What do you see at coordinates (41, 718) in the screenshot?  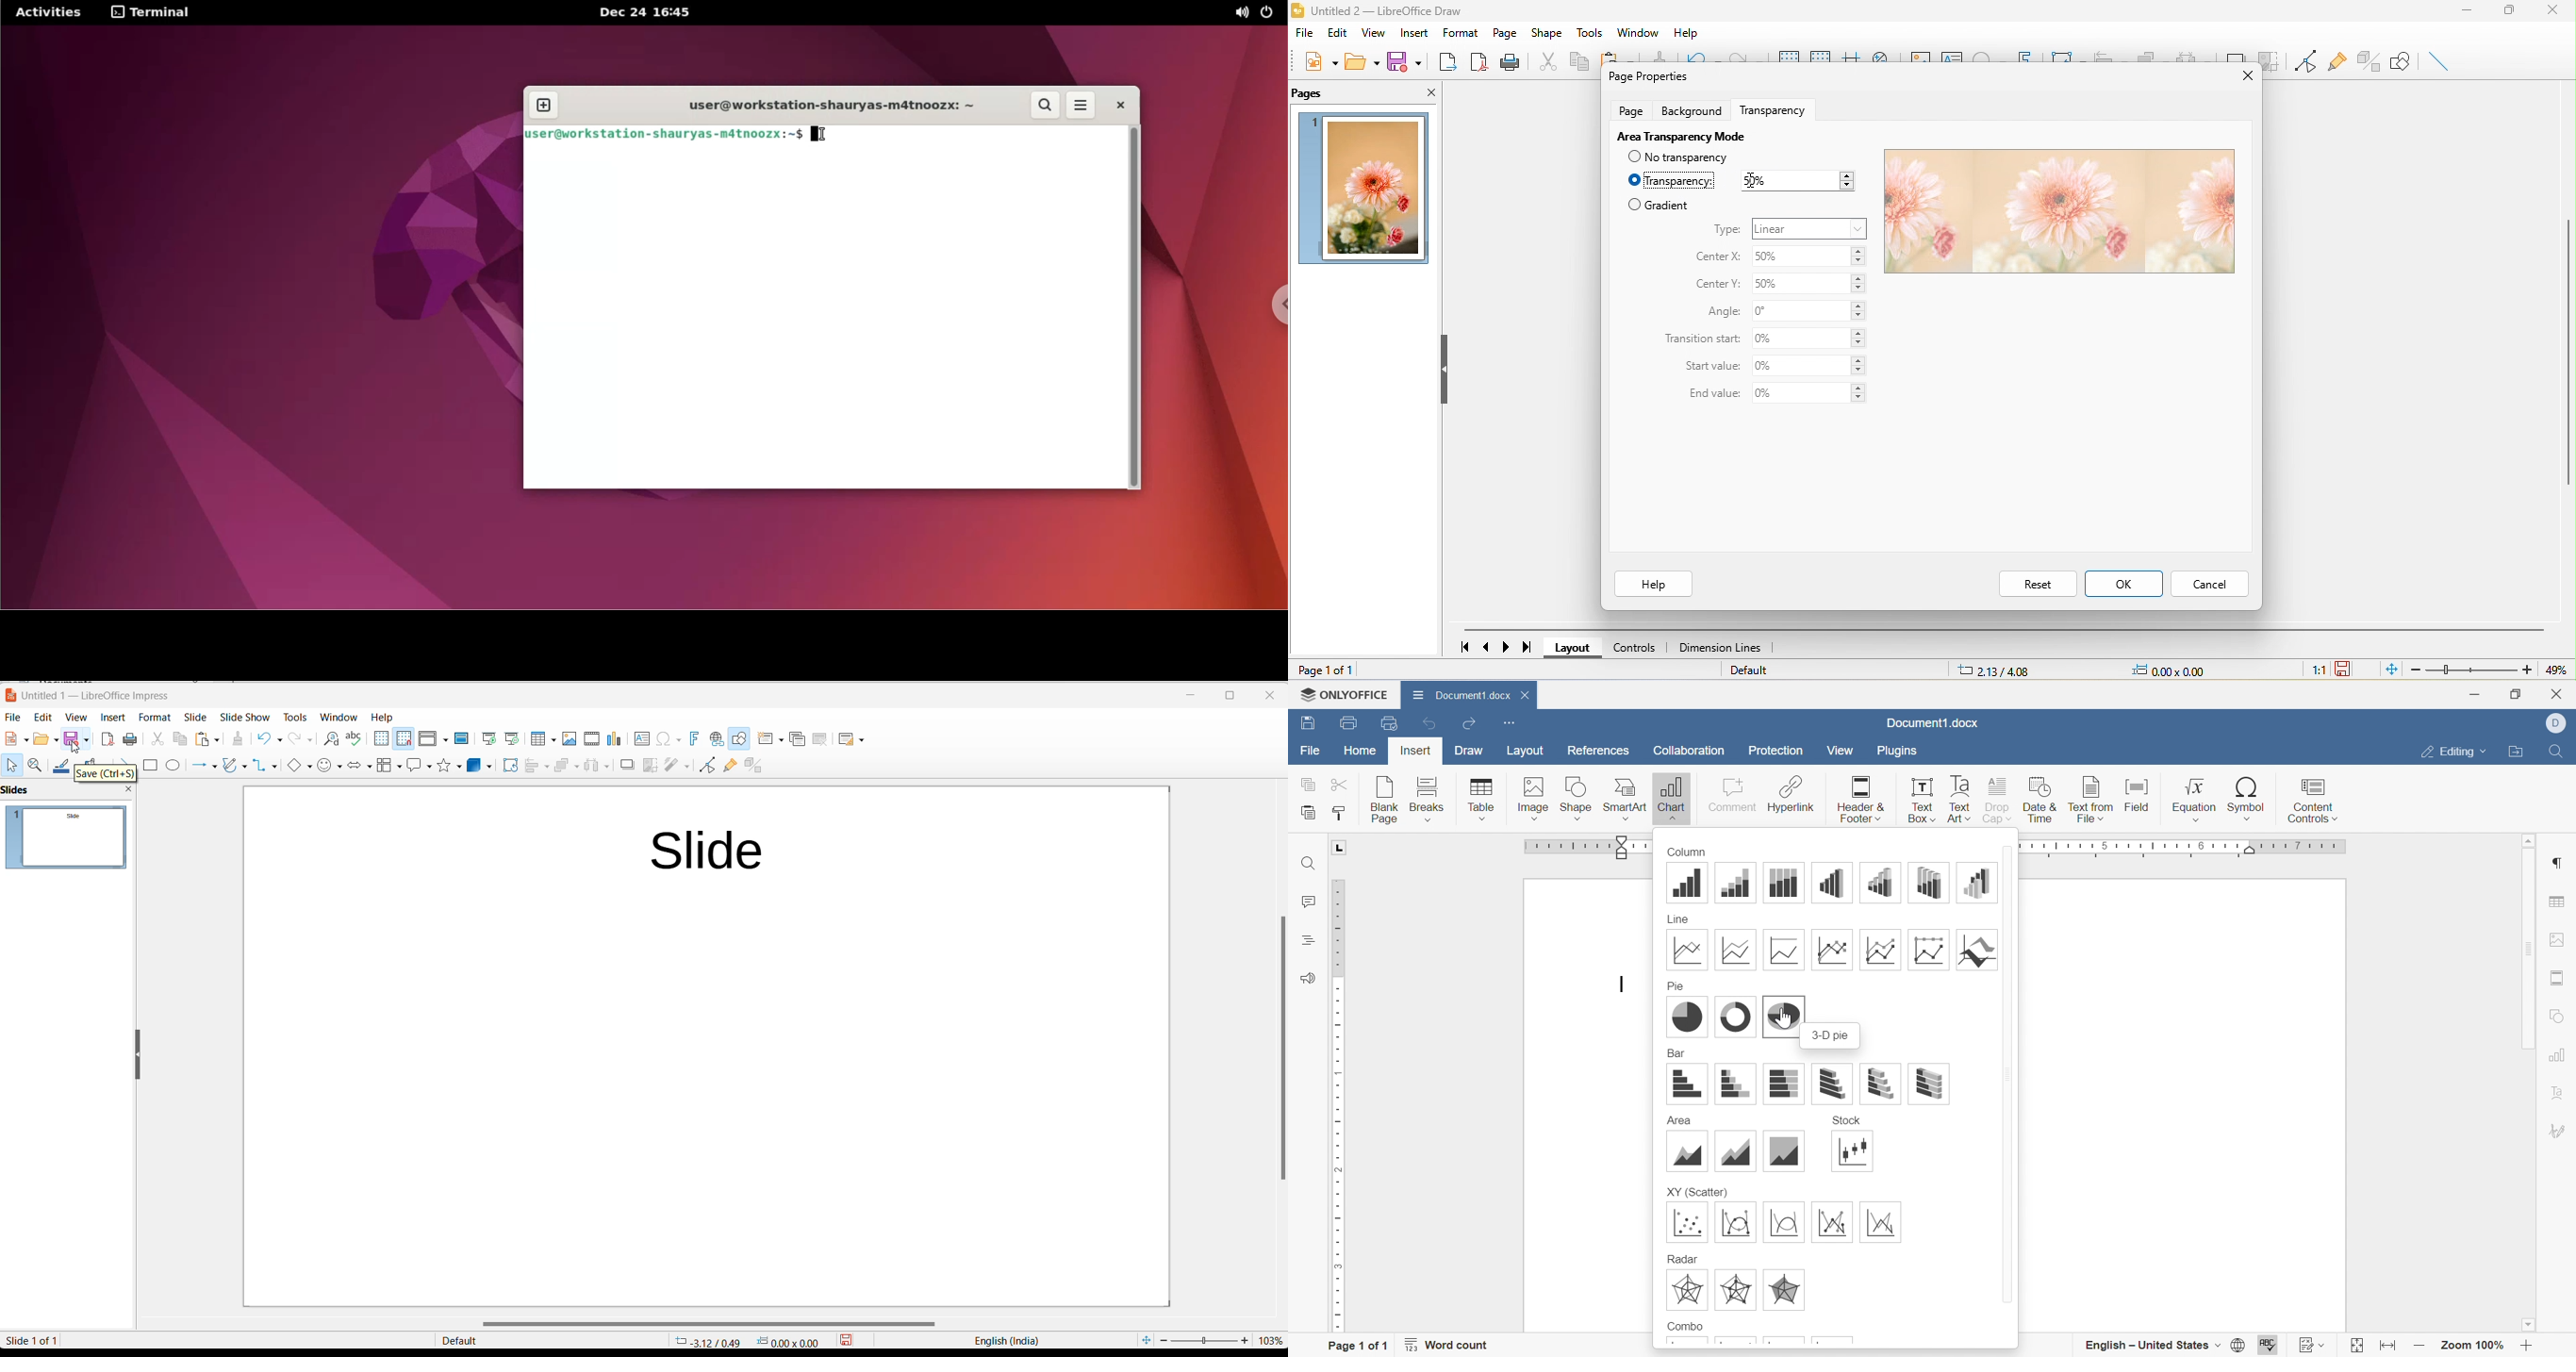 I see `edit` at bounding box center [41, 718].